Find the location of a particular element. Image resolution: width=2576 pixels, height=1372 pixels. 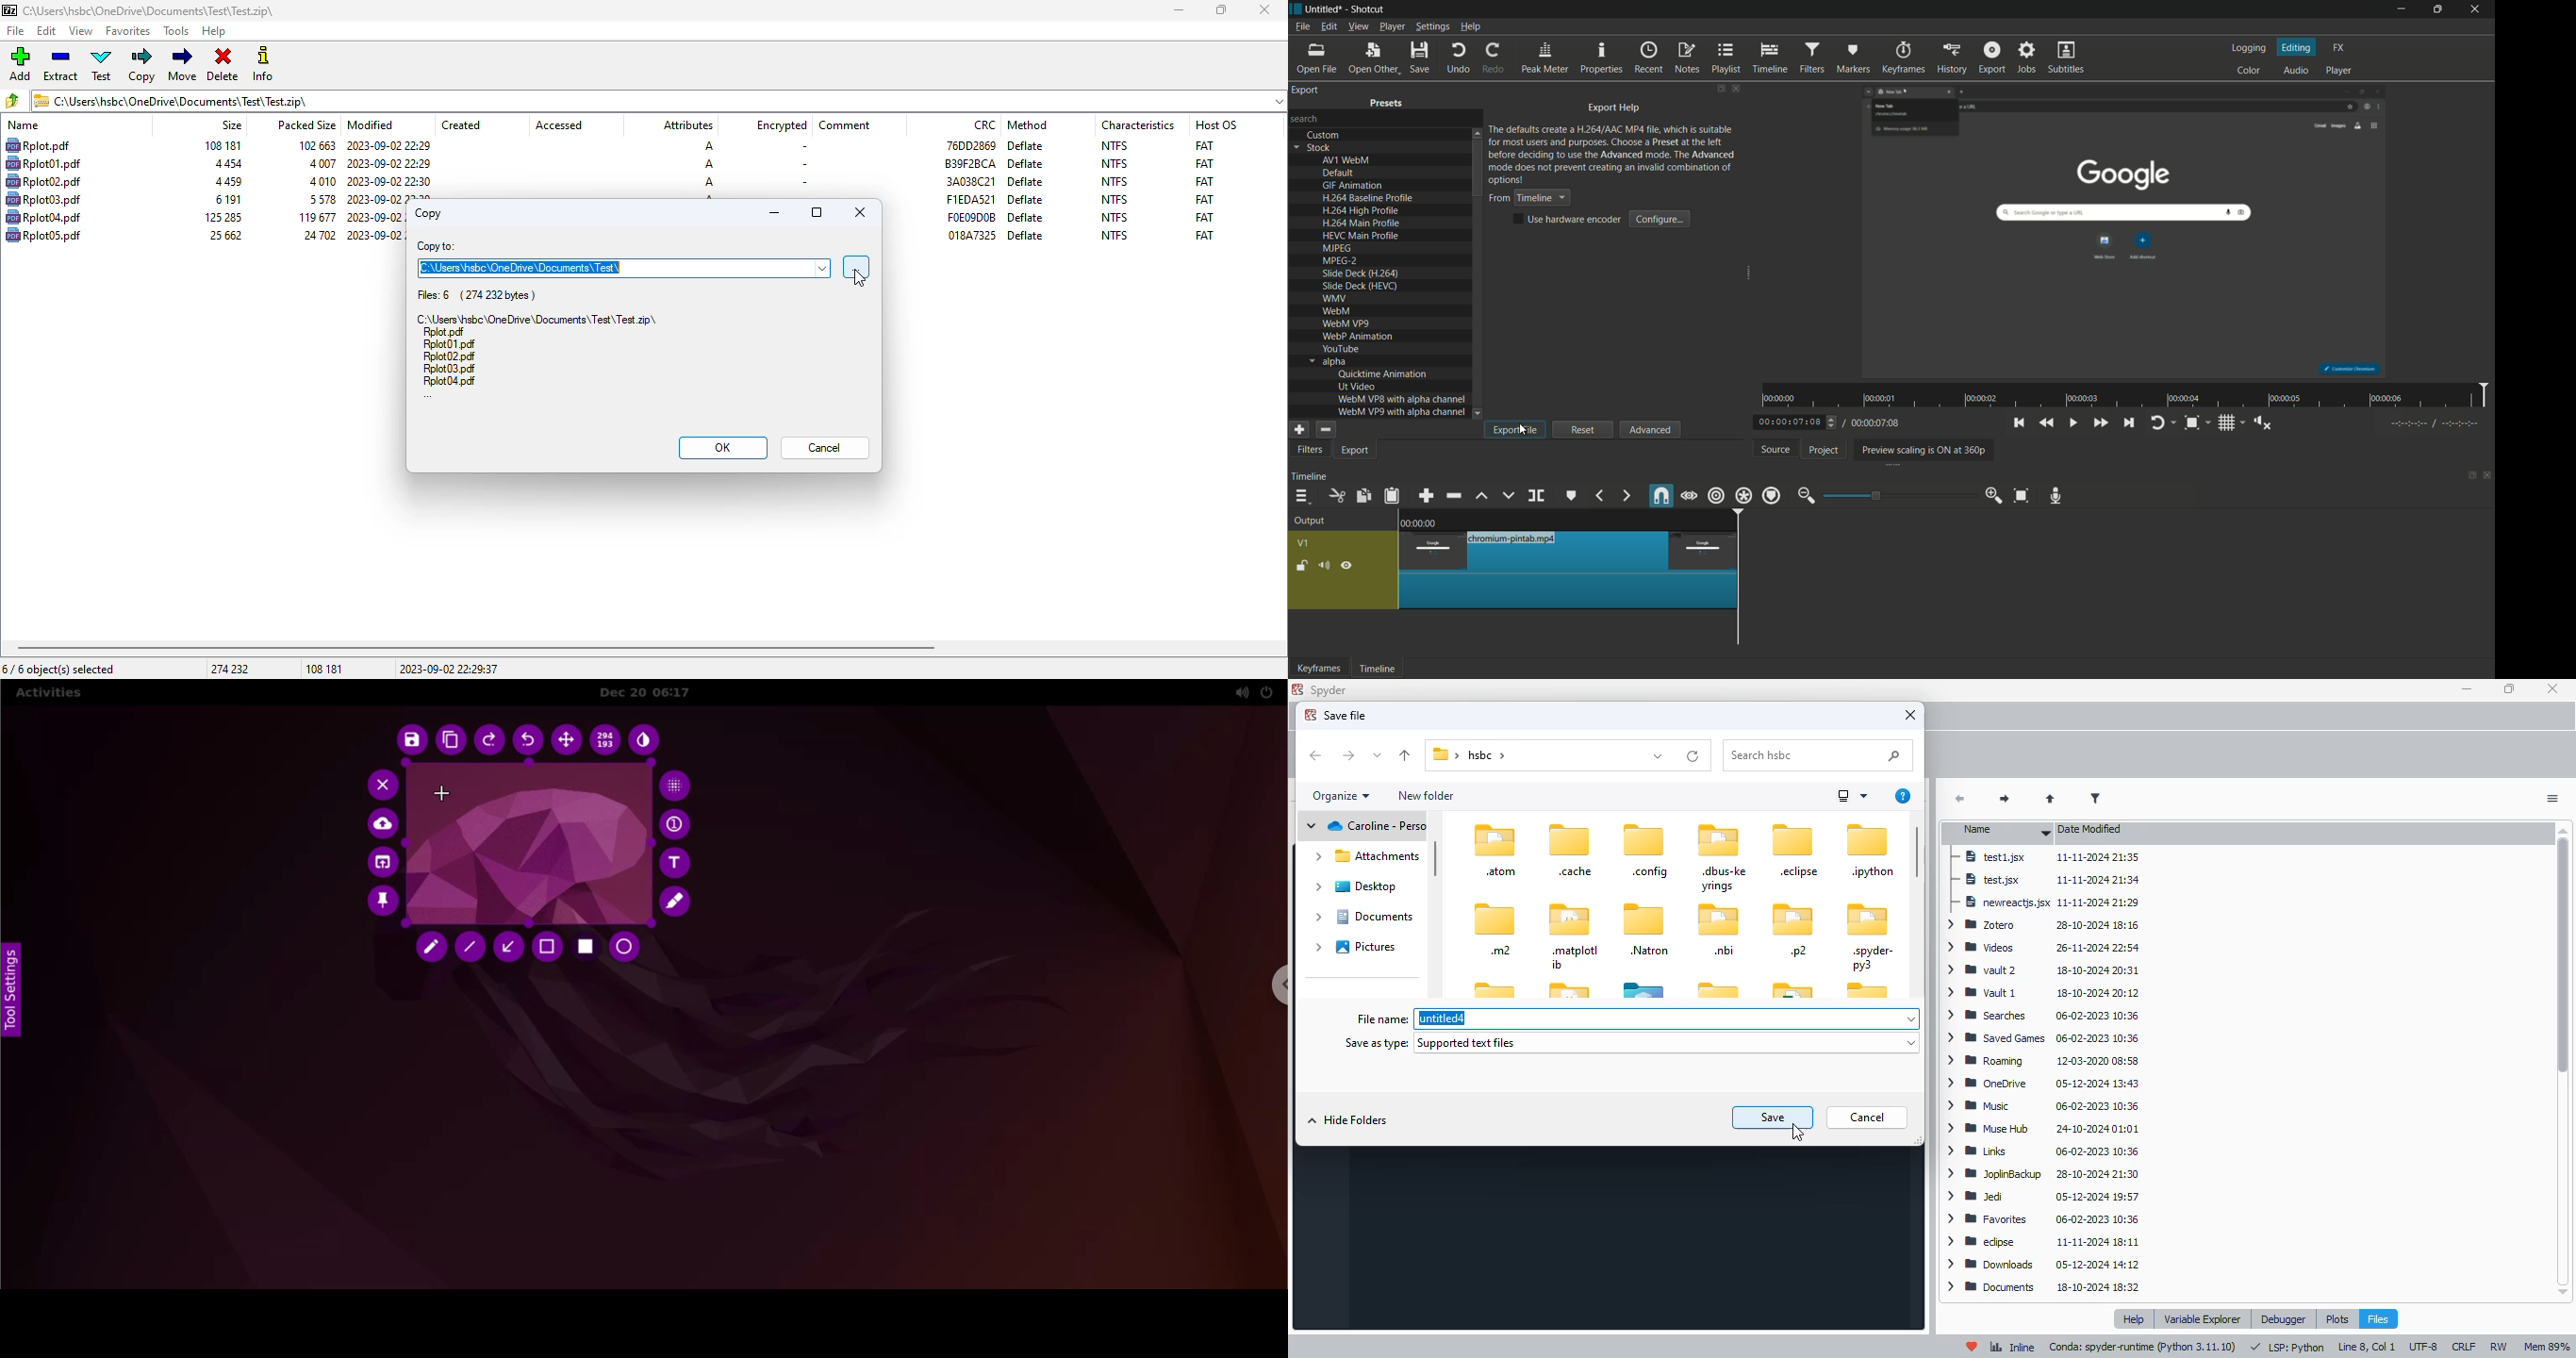

close timeline is located at coordinates (2487, 477).